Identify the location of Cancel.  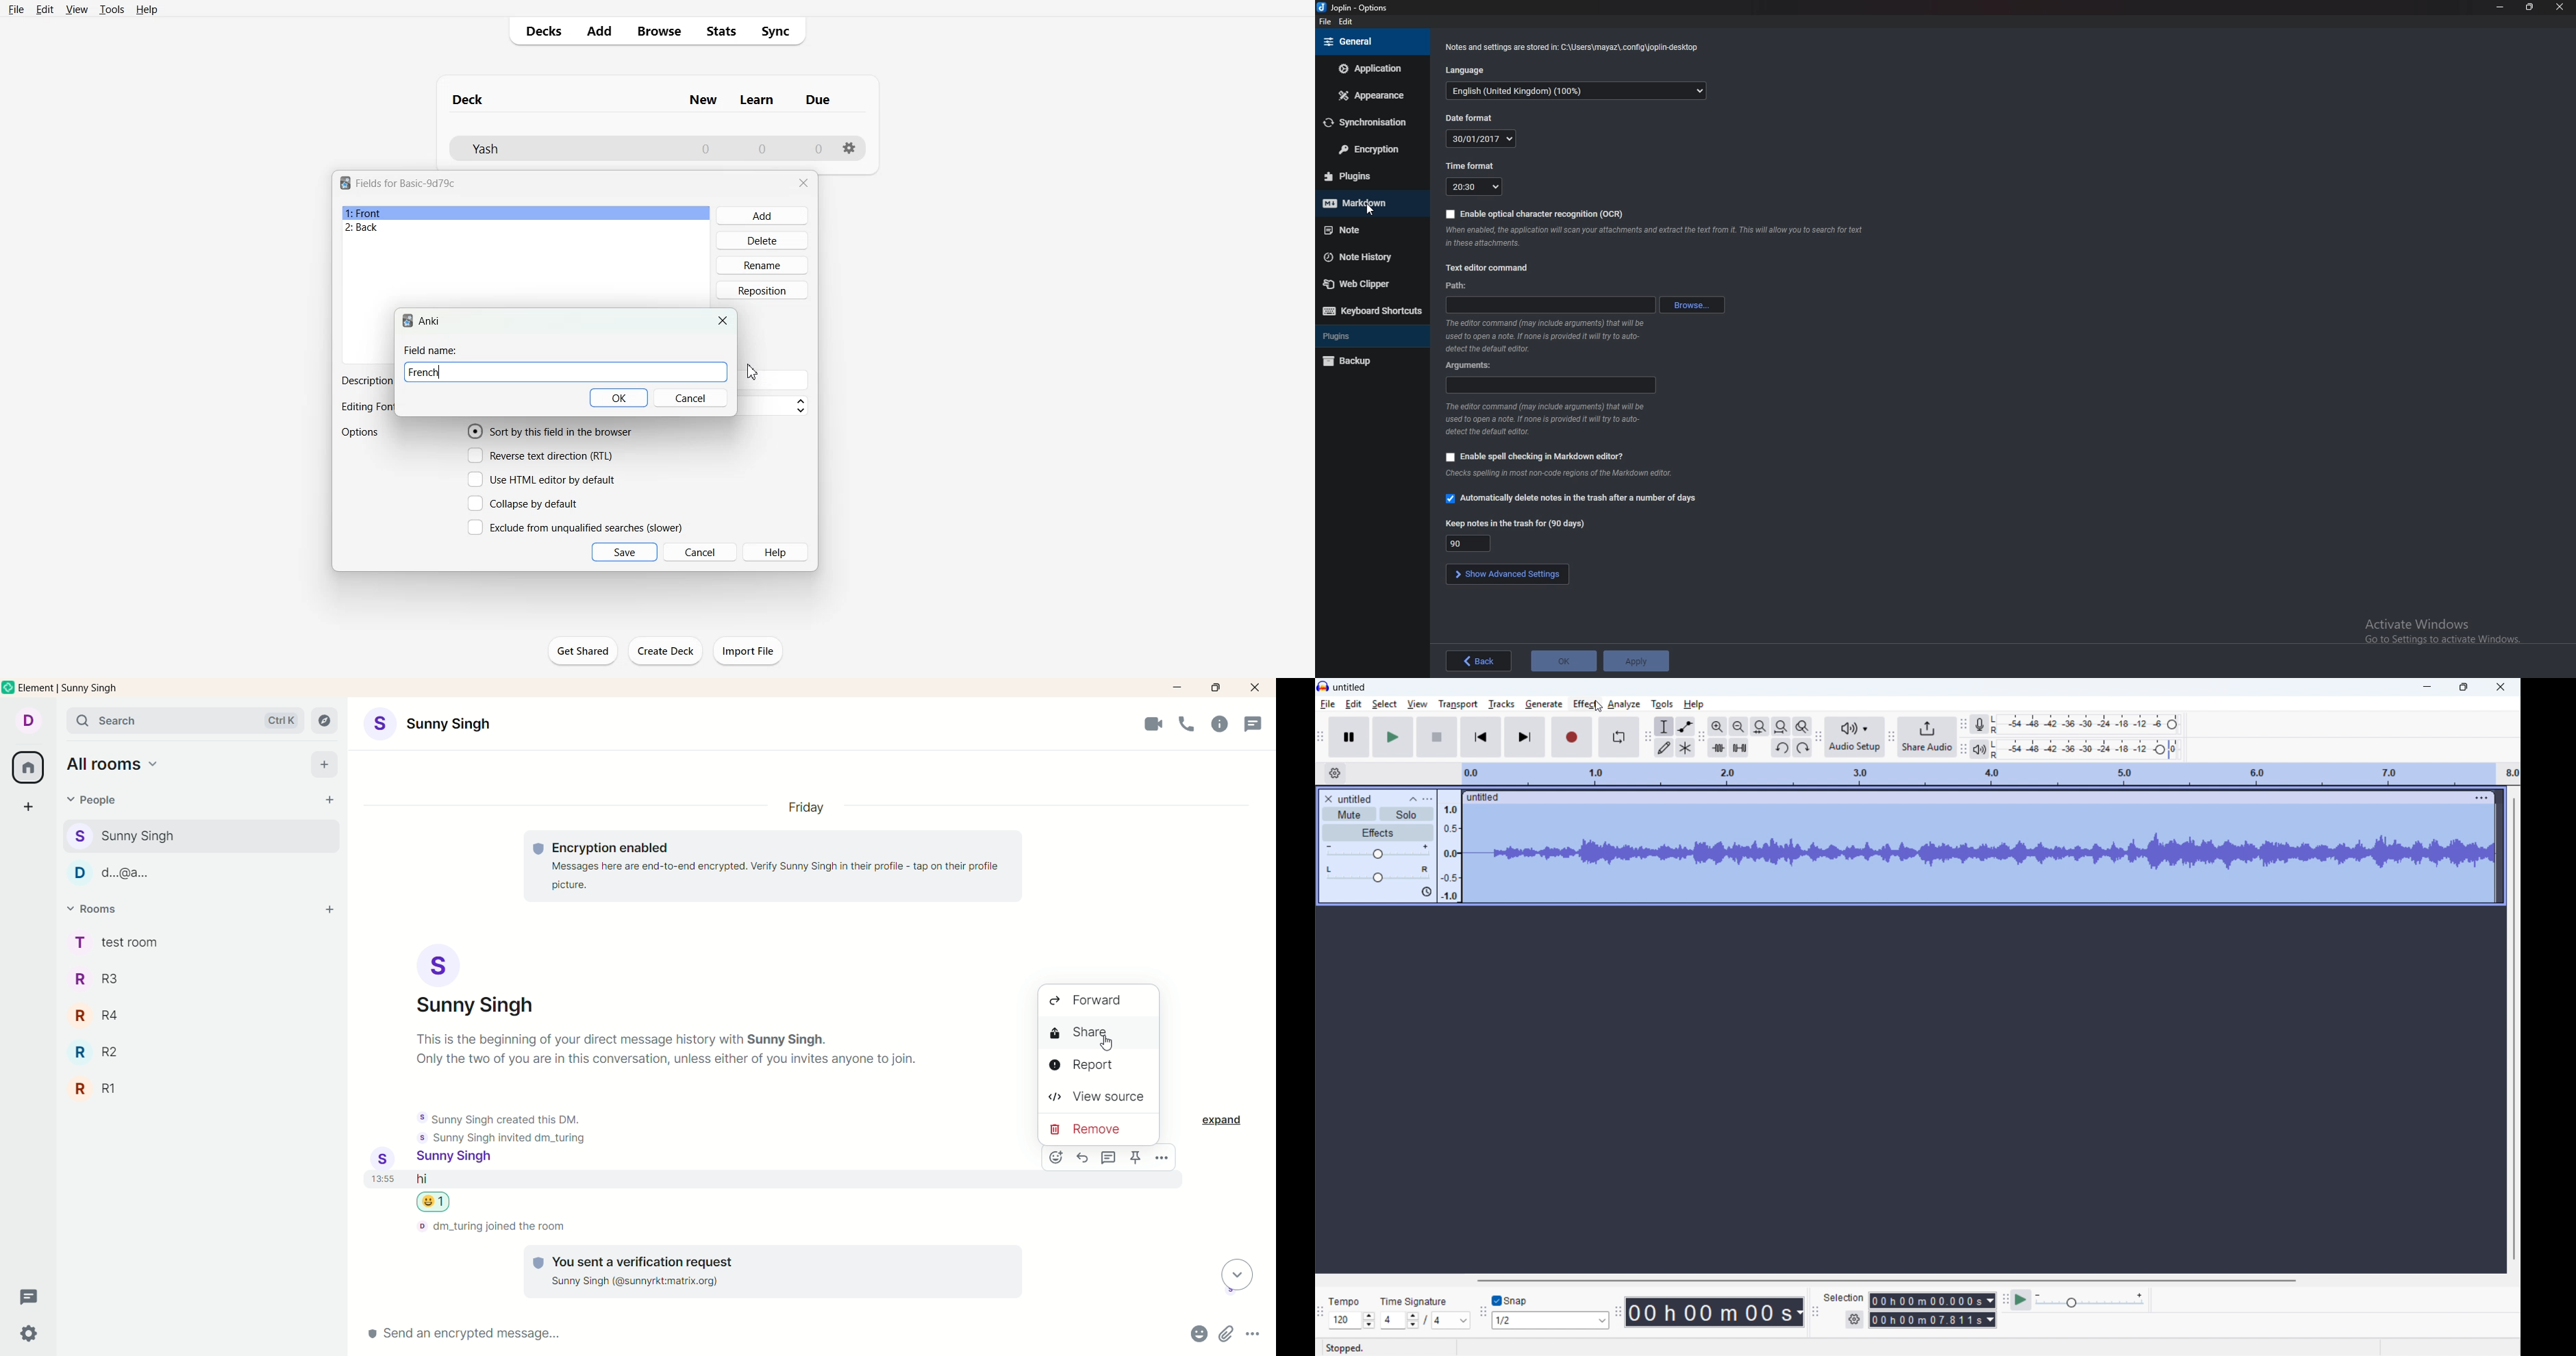
(701, 551).